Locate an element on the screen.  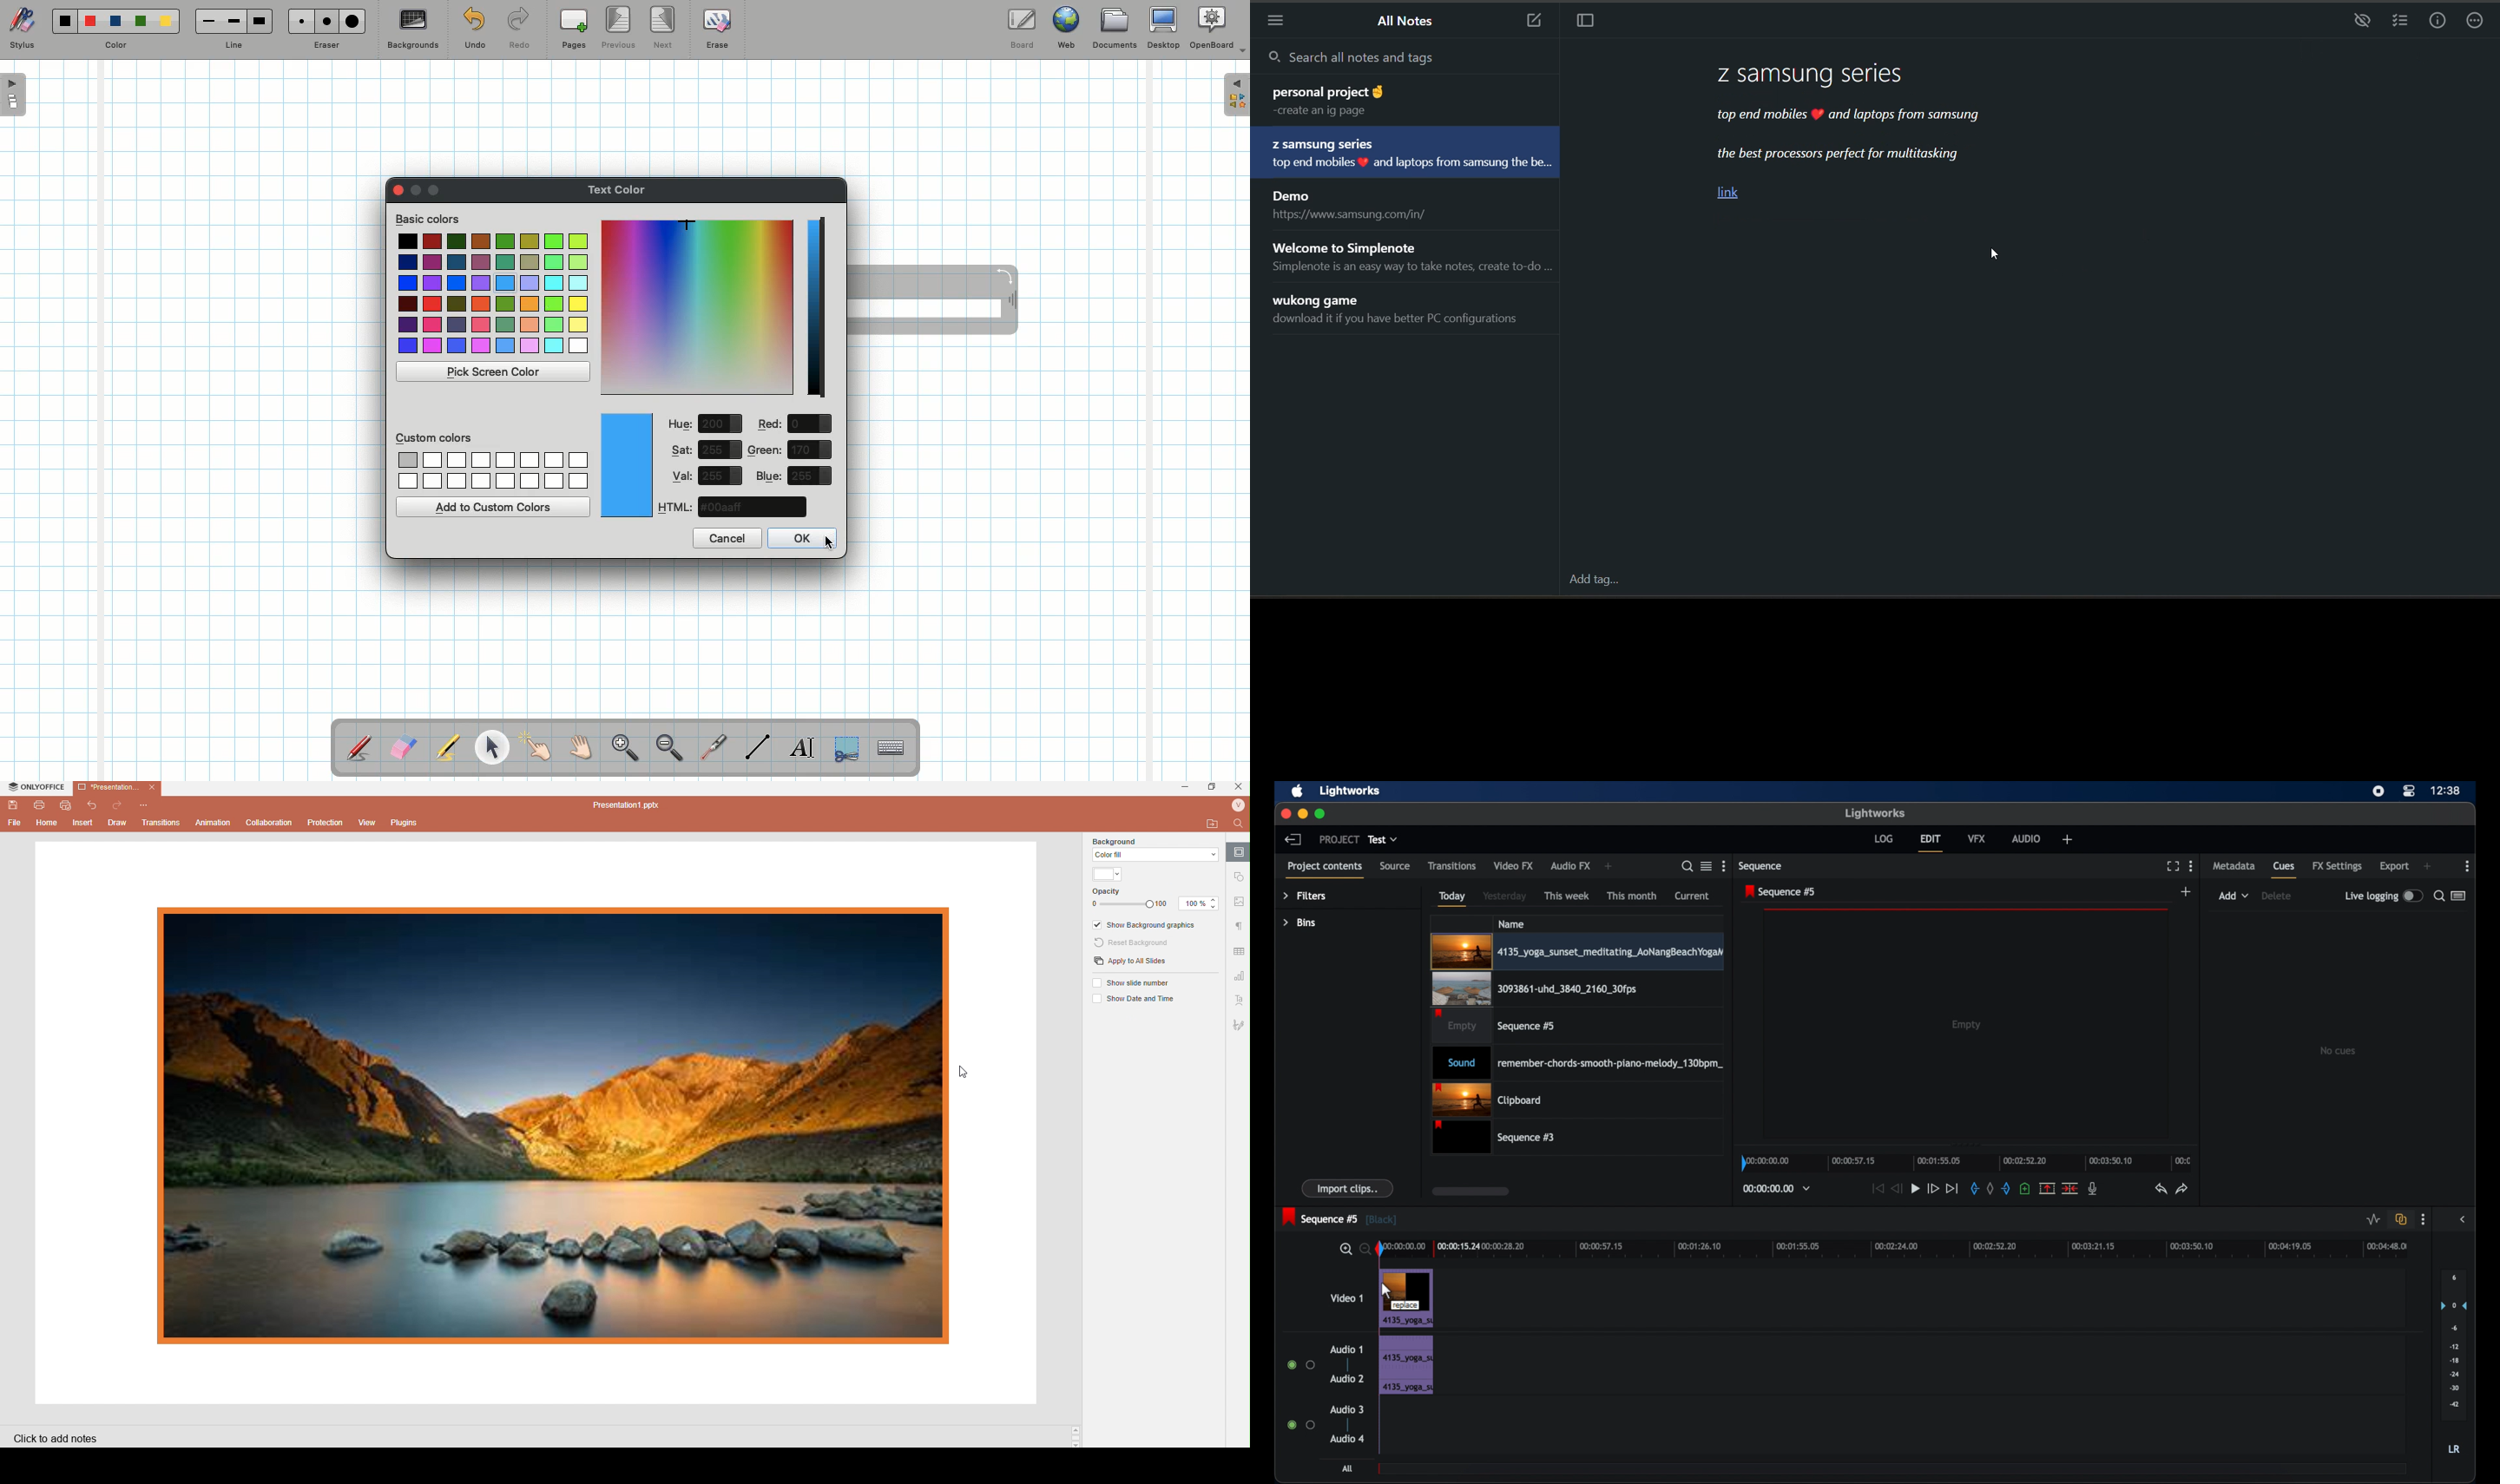
Draw is located at coordinates (119, 824).